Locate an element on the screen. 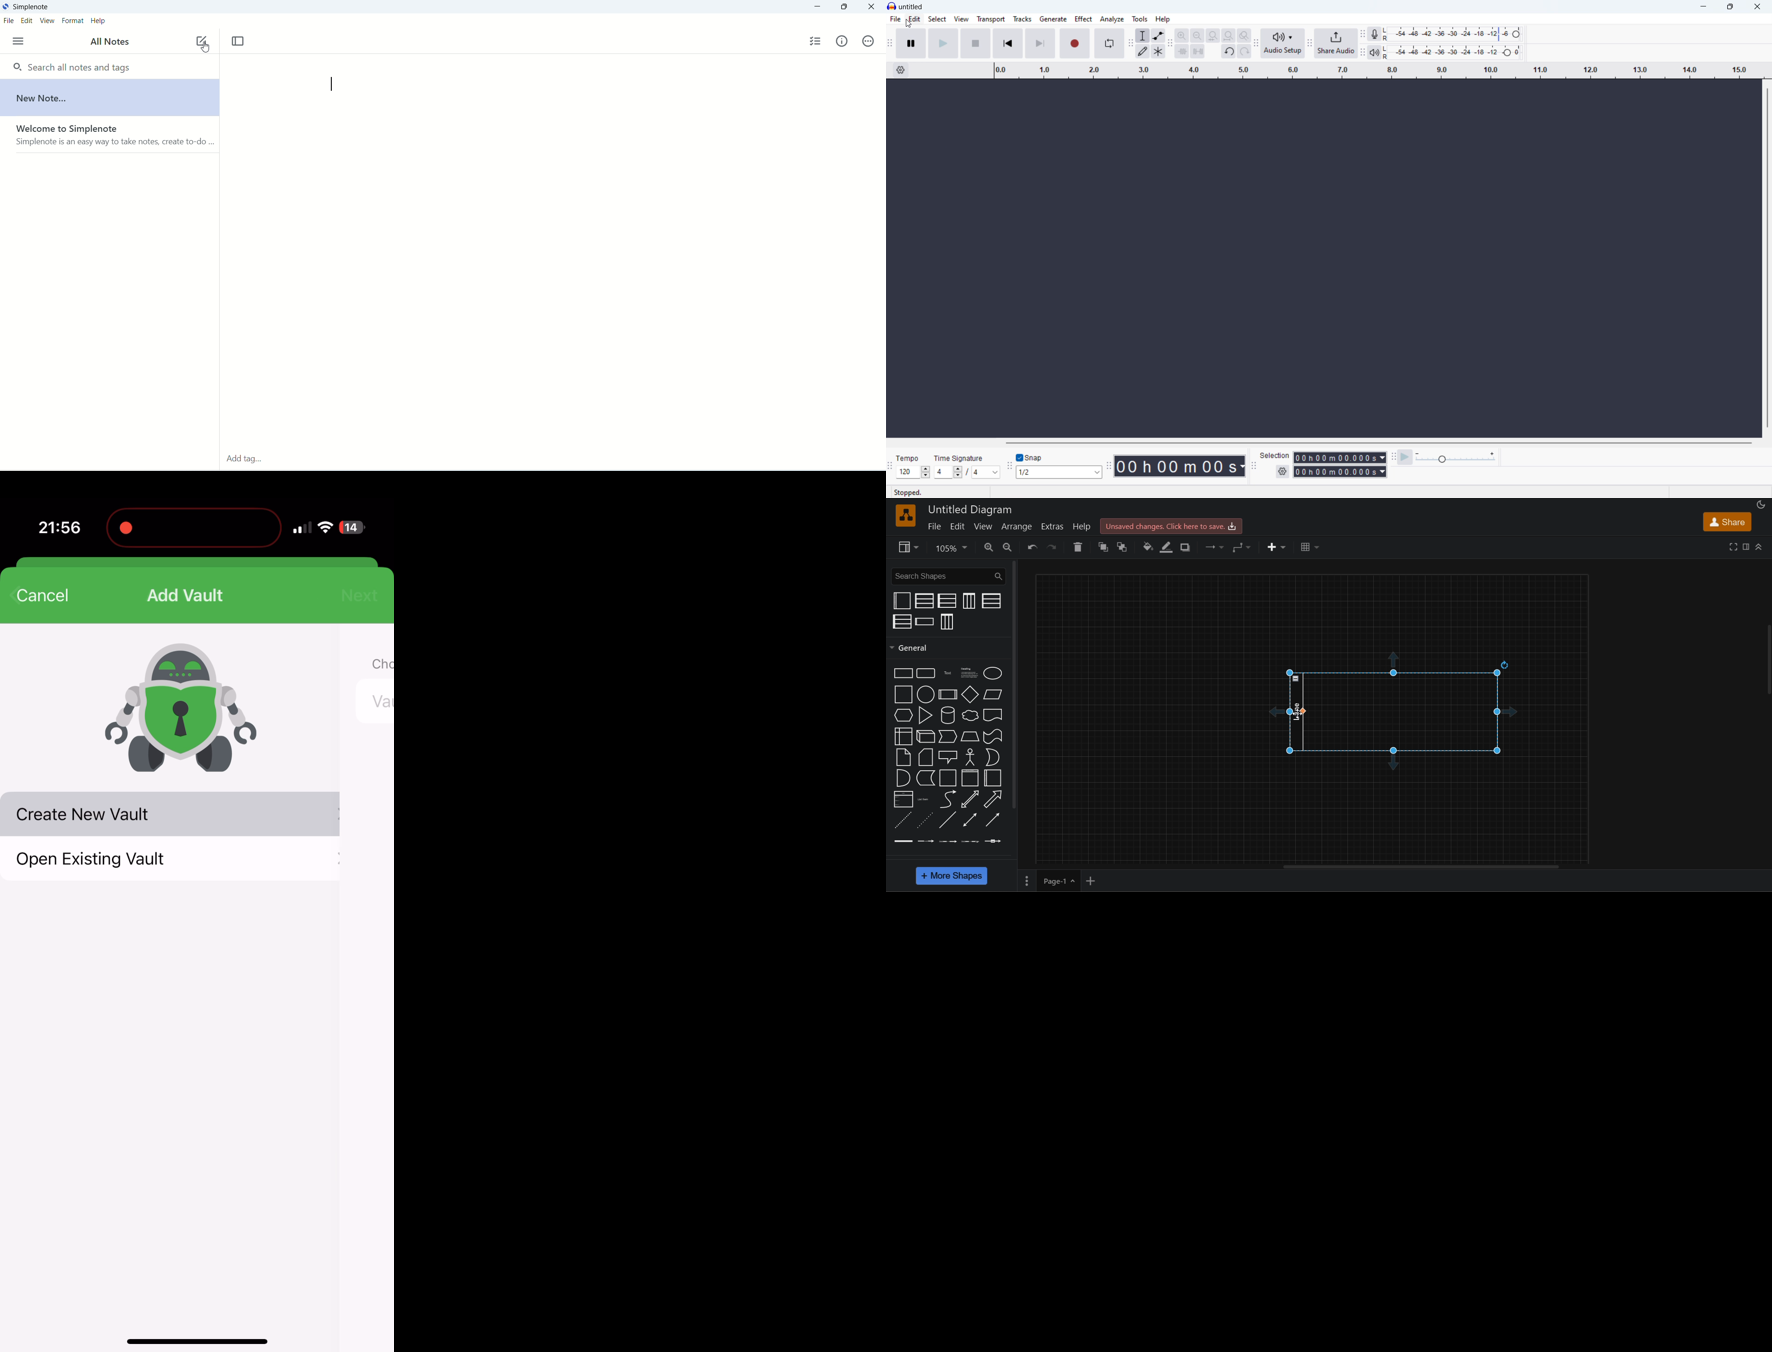  audio setup is located at coordinates (1282, 43).